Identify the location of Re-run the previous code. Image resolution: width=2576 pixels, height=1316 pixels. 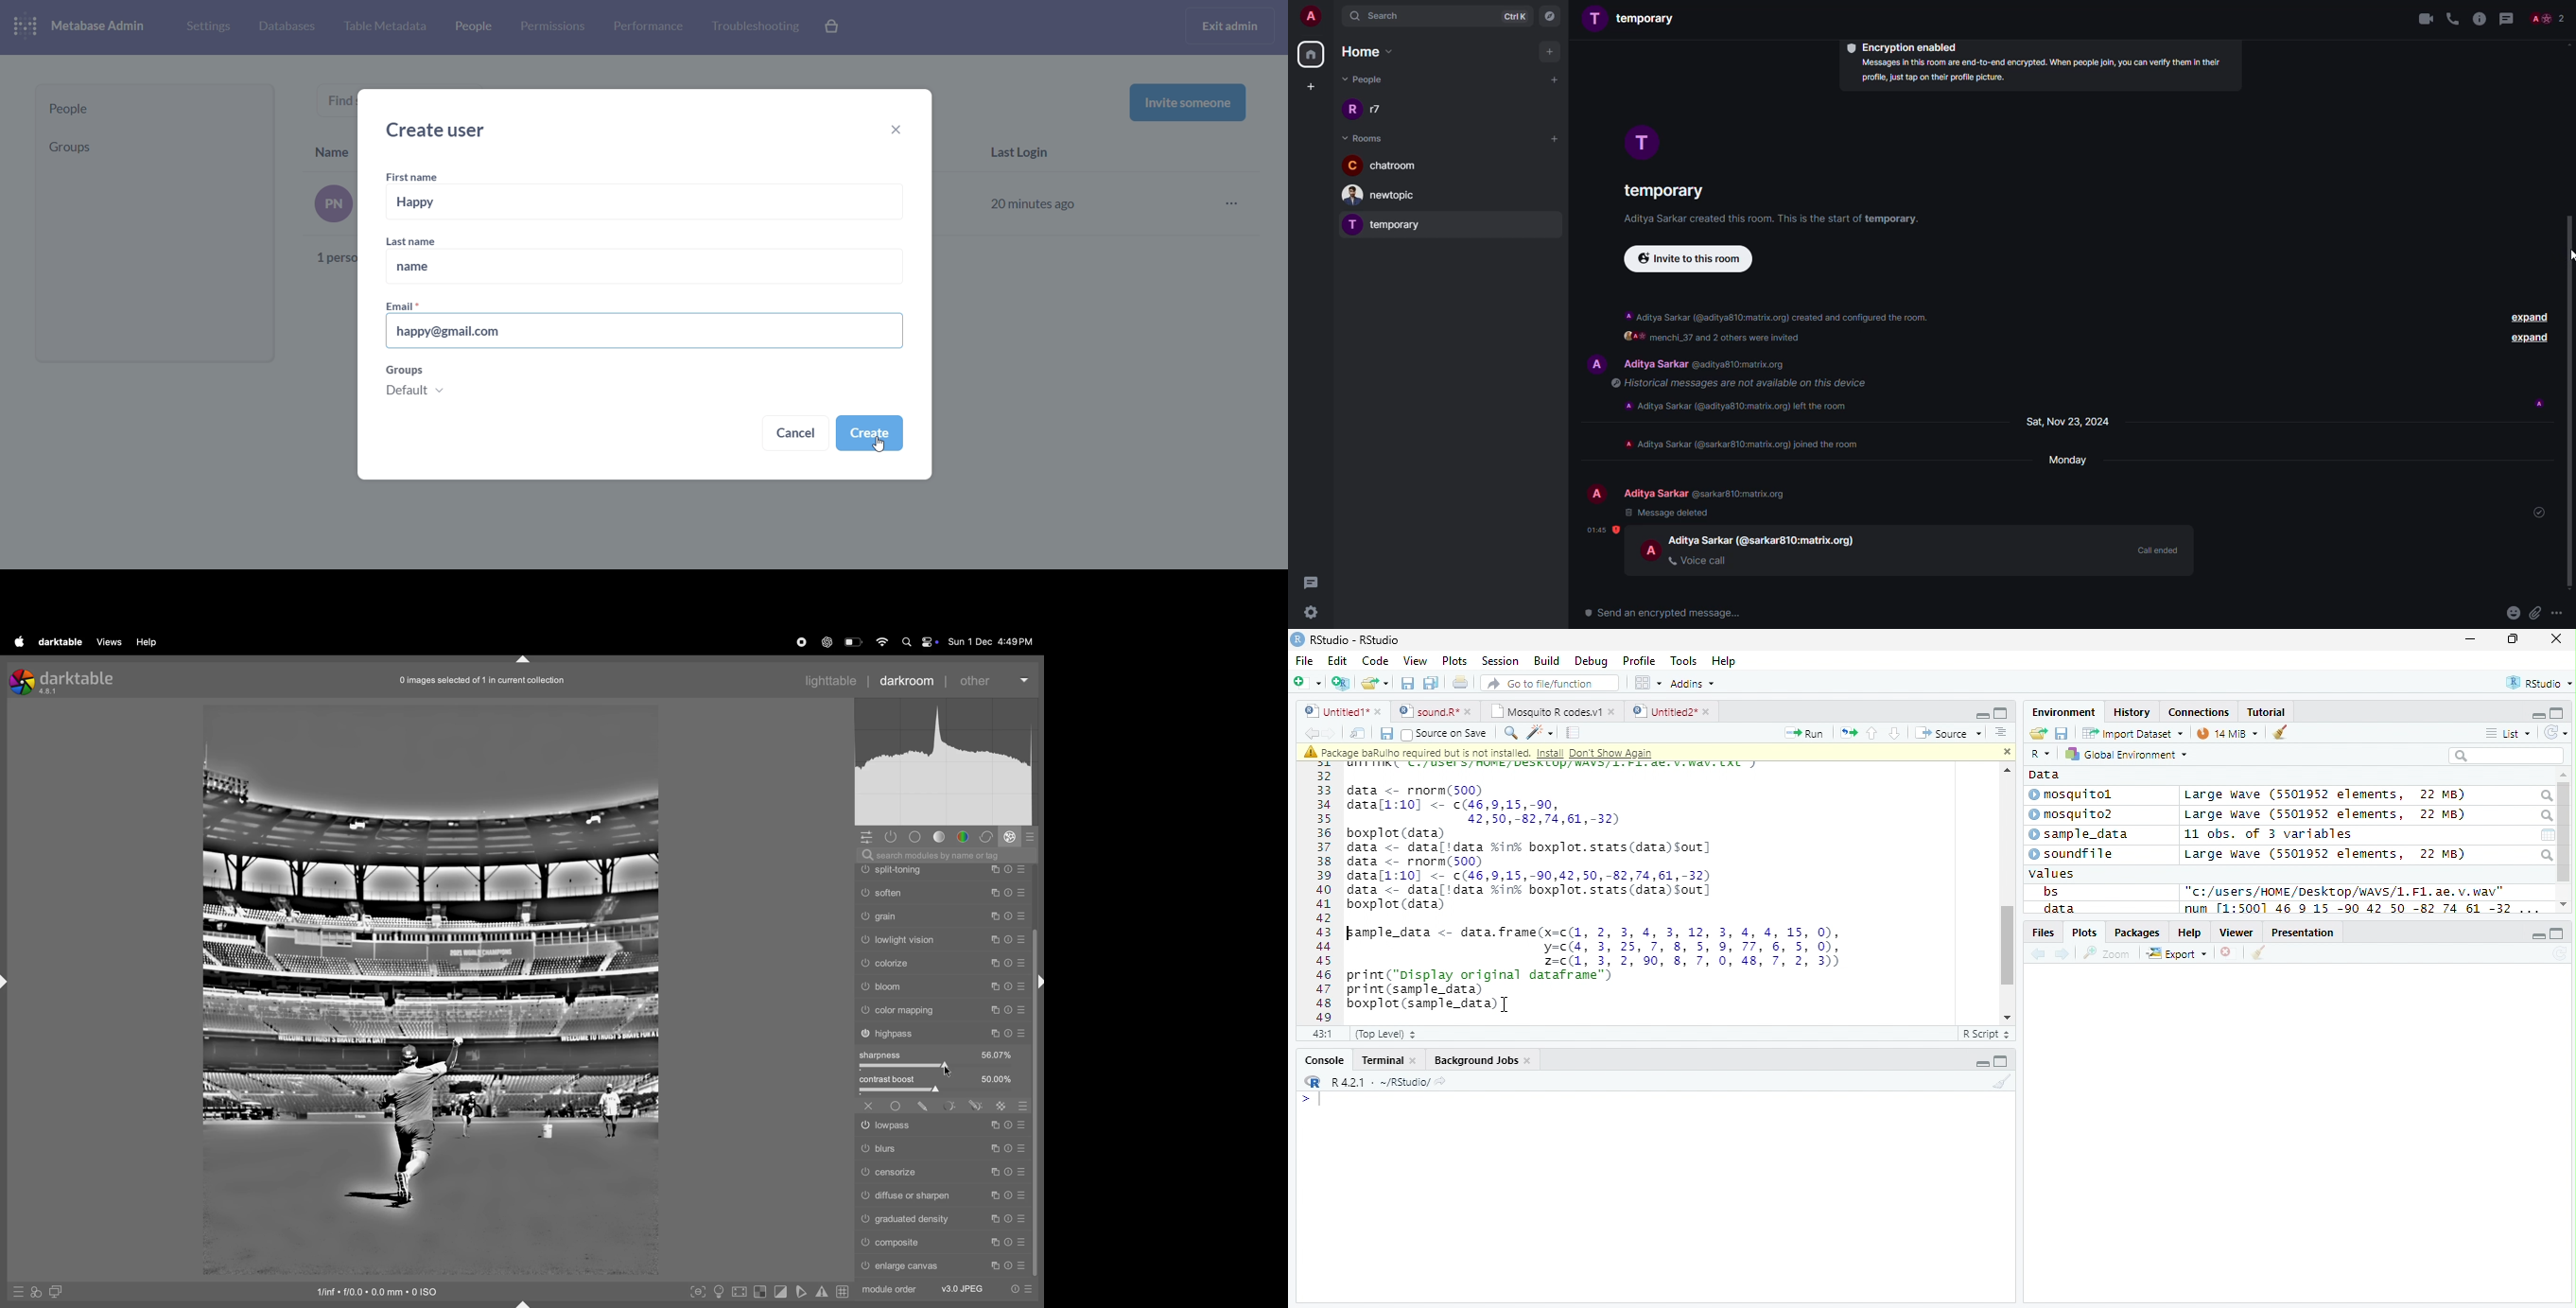
(1848, 733).